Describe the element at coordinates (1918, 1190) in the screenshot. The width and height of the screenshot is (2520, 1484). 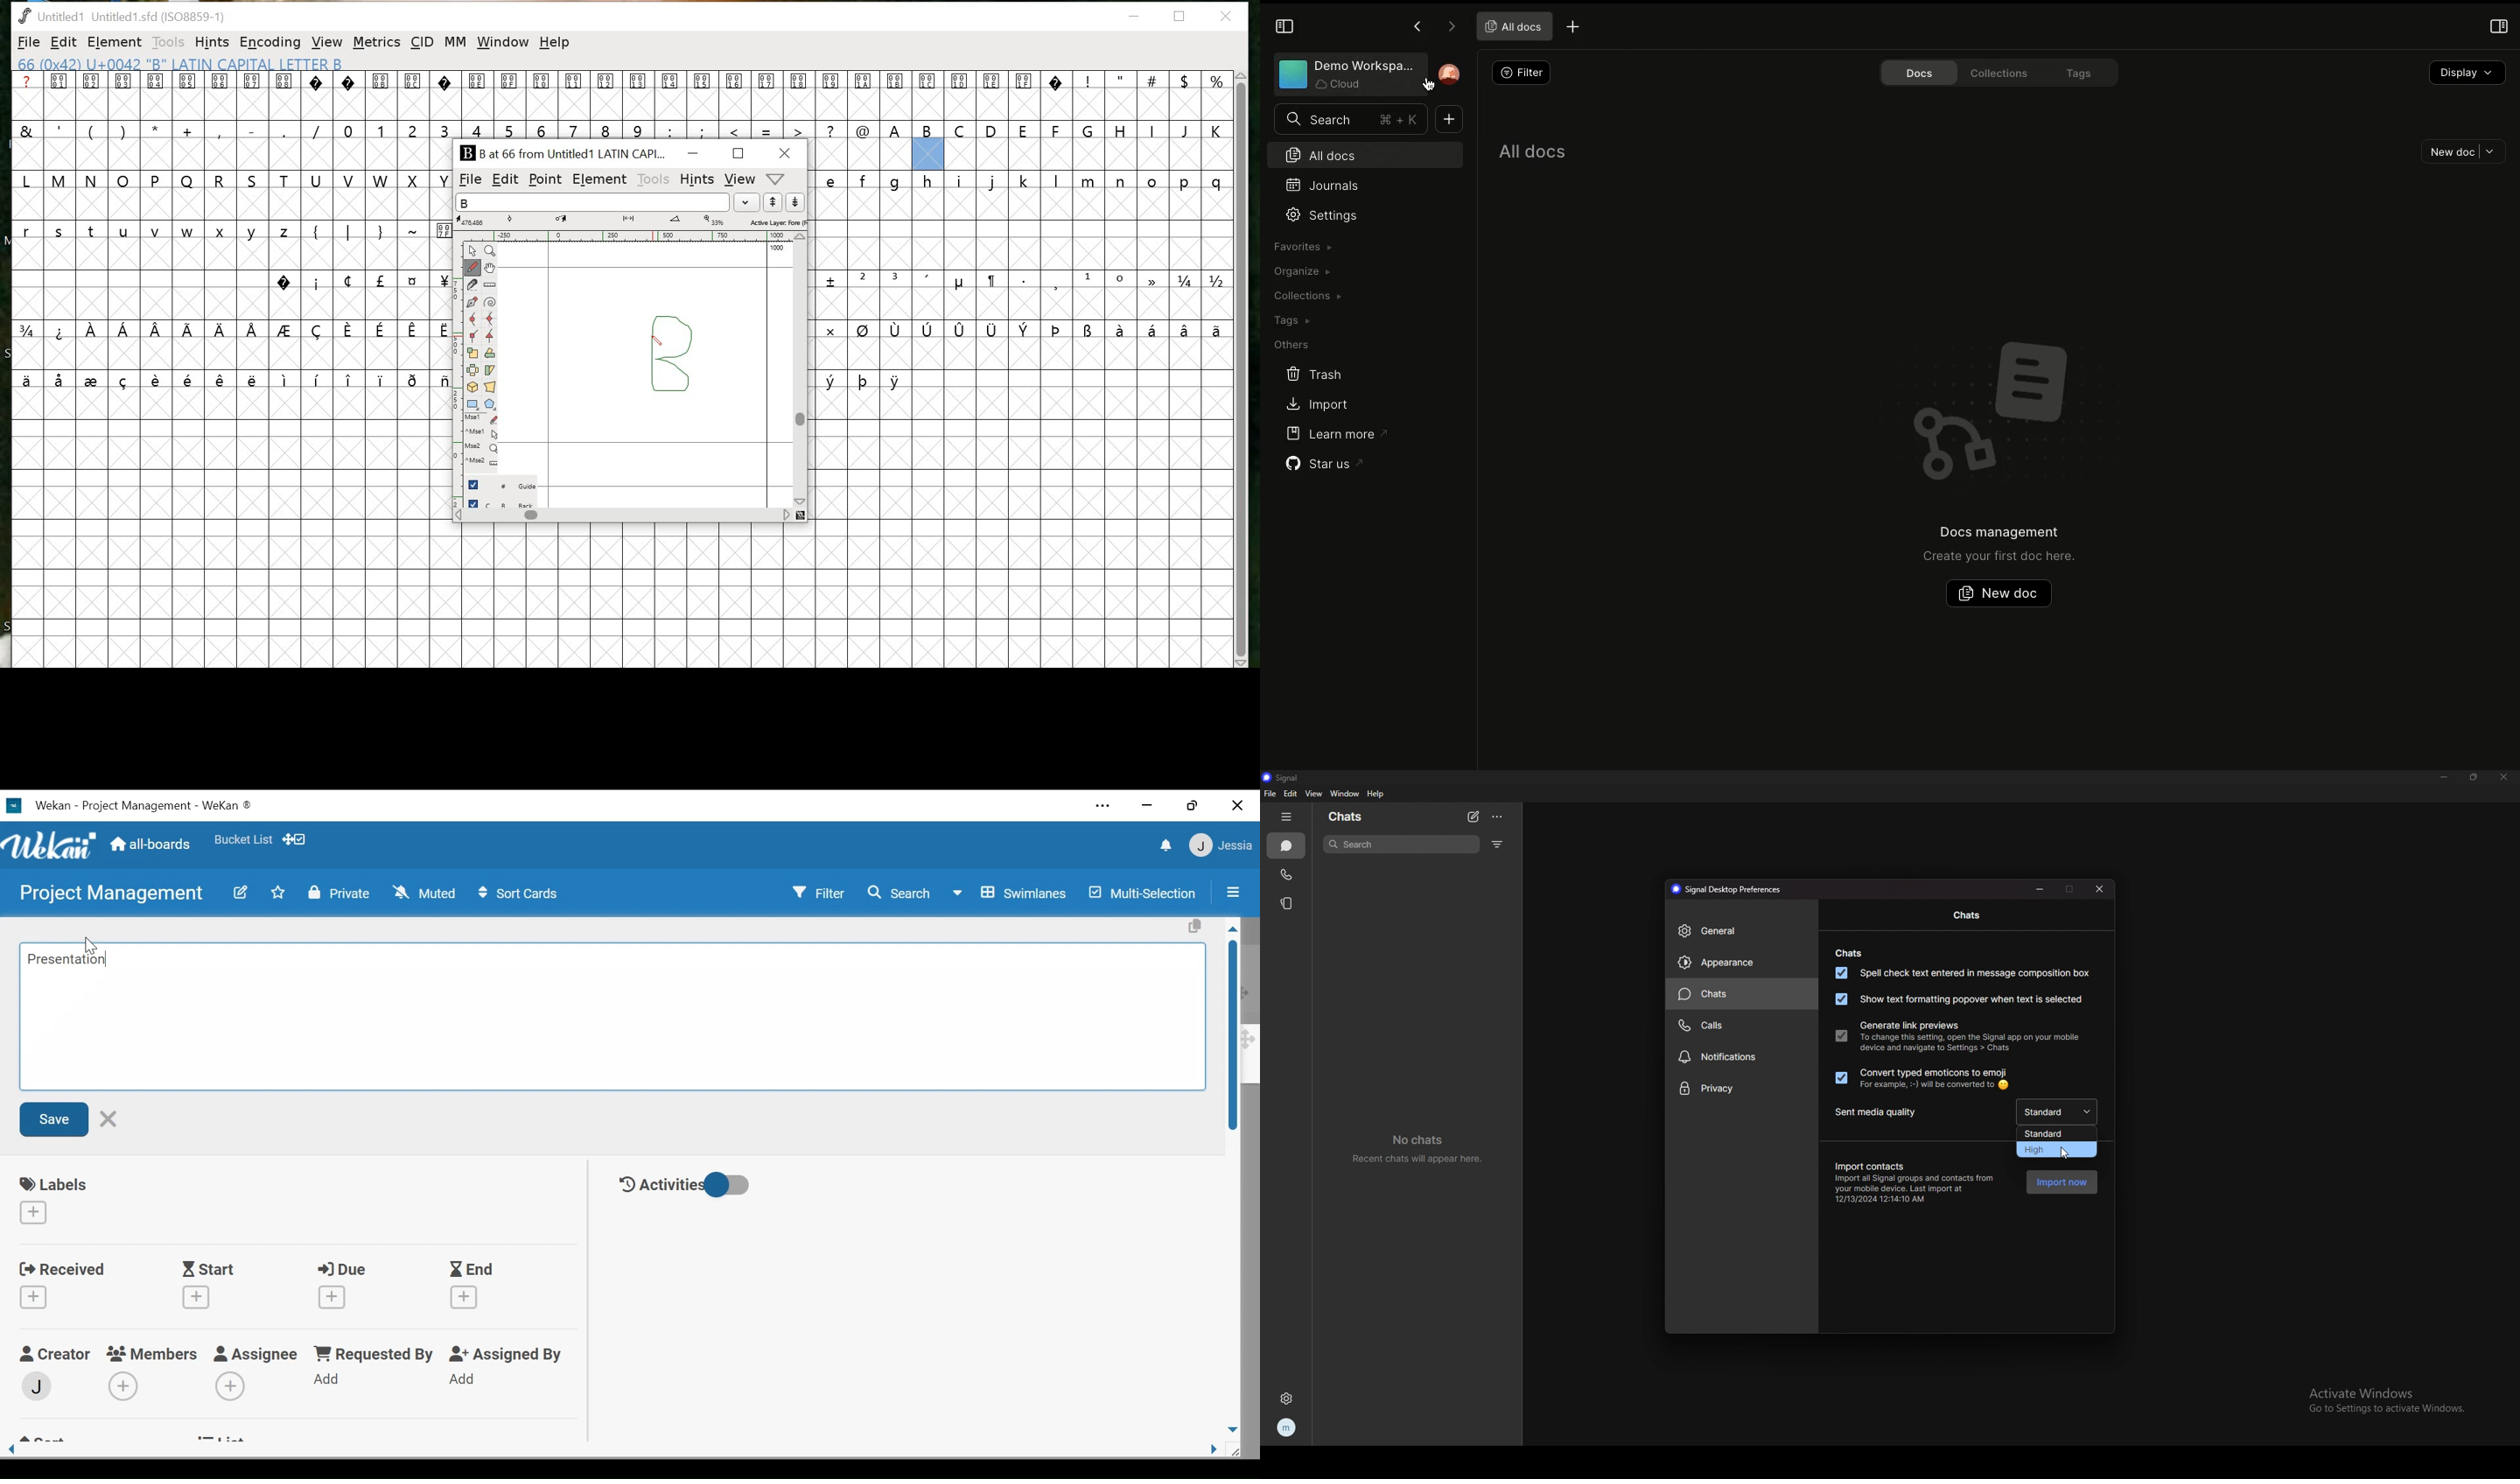
I see `Import all Signal groups and contacts from
your mobile device. Last import at
12/13/2024 12:14:10 AM` at that location.